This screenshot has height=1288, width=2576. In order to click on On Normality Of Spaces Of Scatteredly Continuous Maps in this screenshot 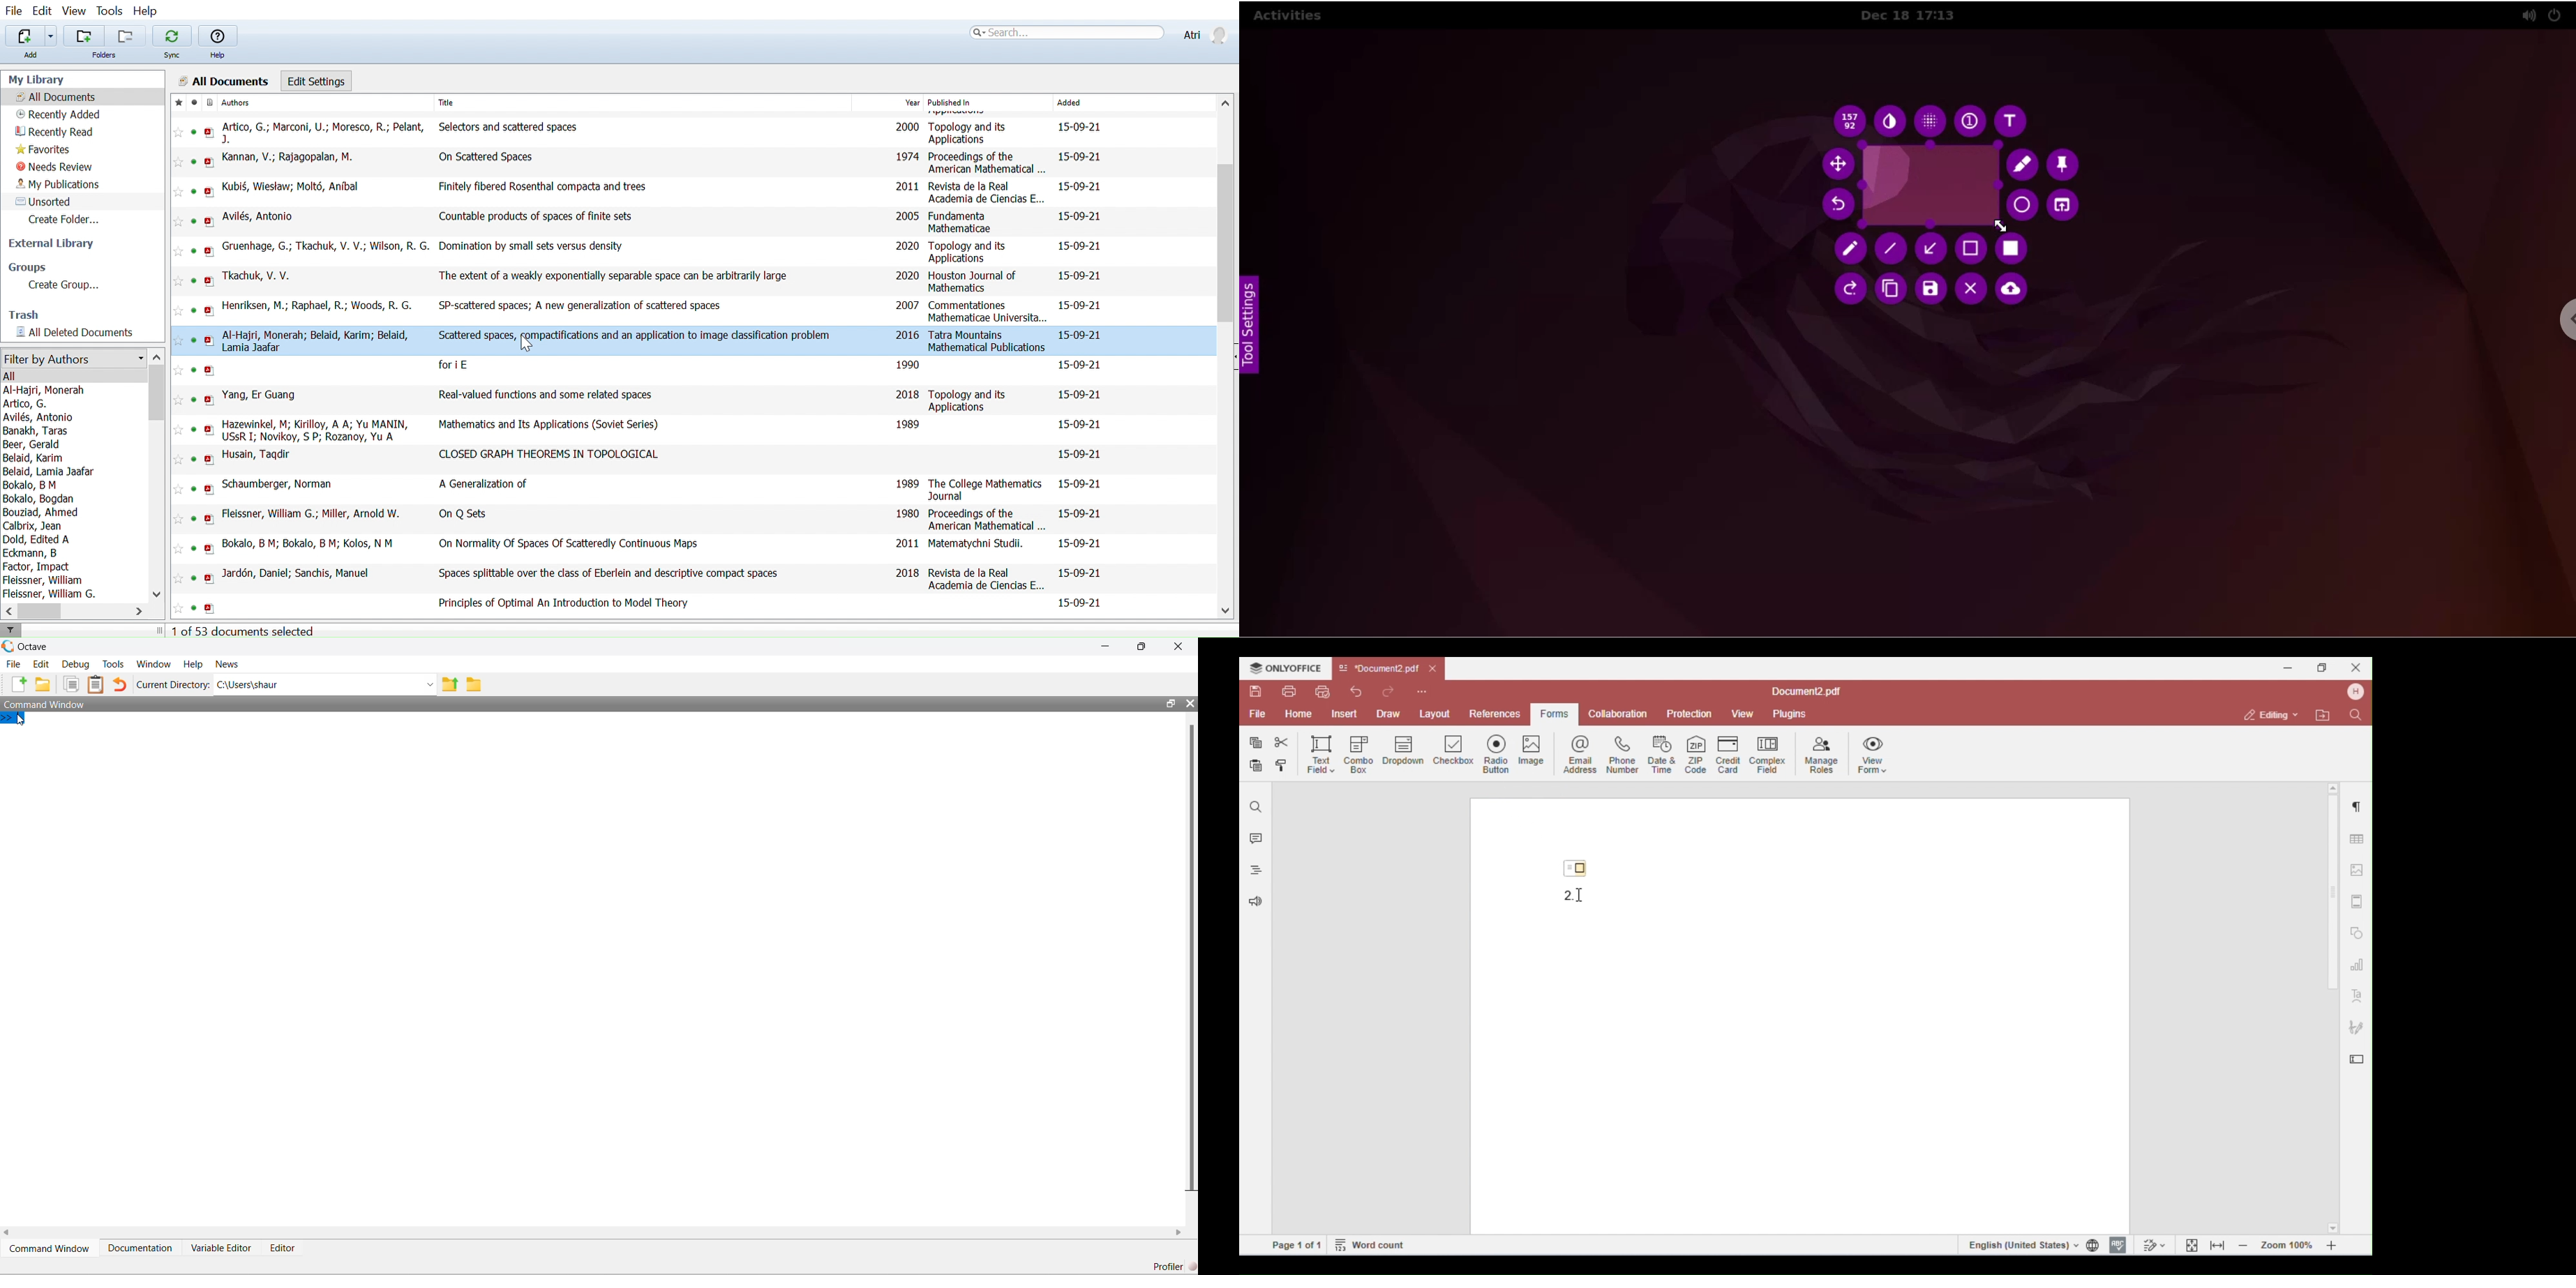, I will do `click(569, 543)`.